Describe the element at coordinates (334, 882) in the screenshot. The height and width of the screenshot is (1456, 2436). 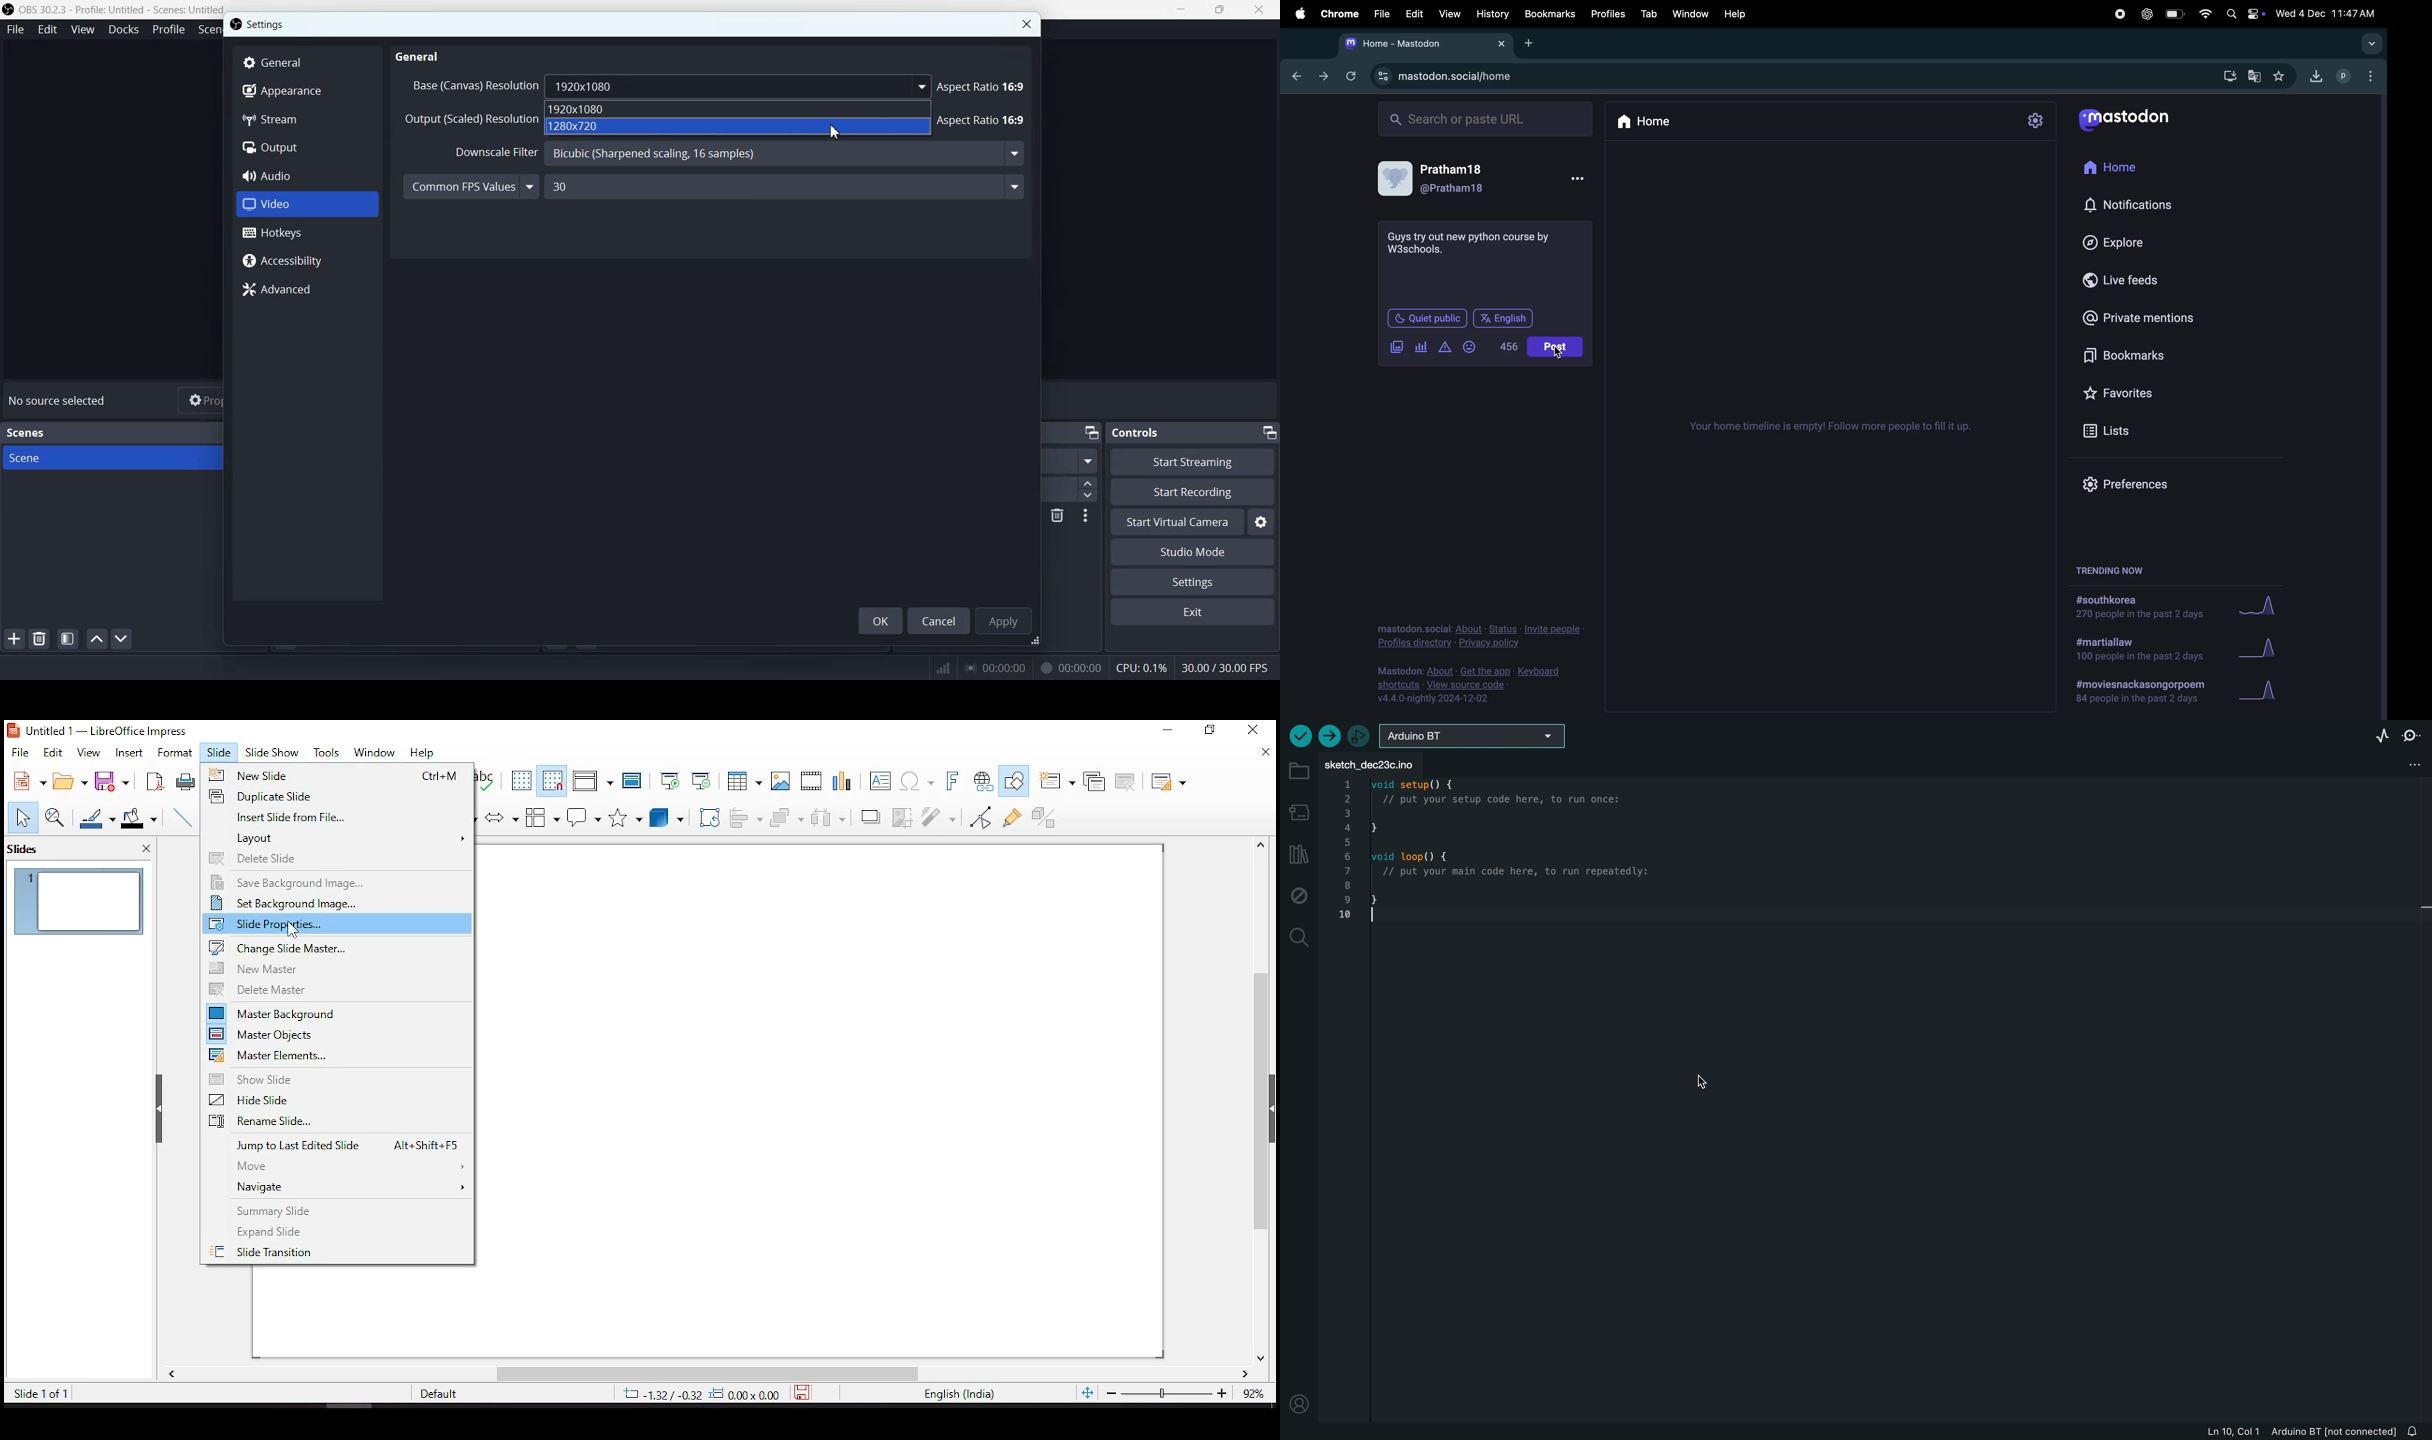
I see `save background image` at that location.